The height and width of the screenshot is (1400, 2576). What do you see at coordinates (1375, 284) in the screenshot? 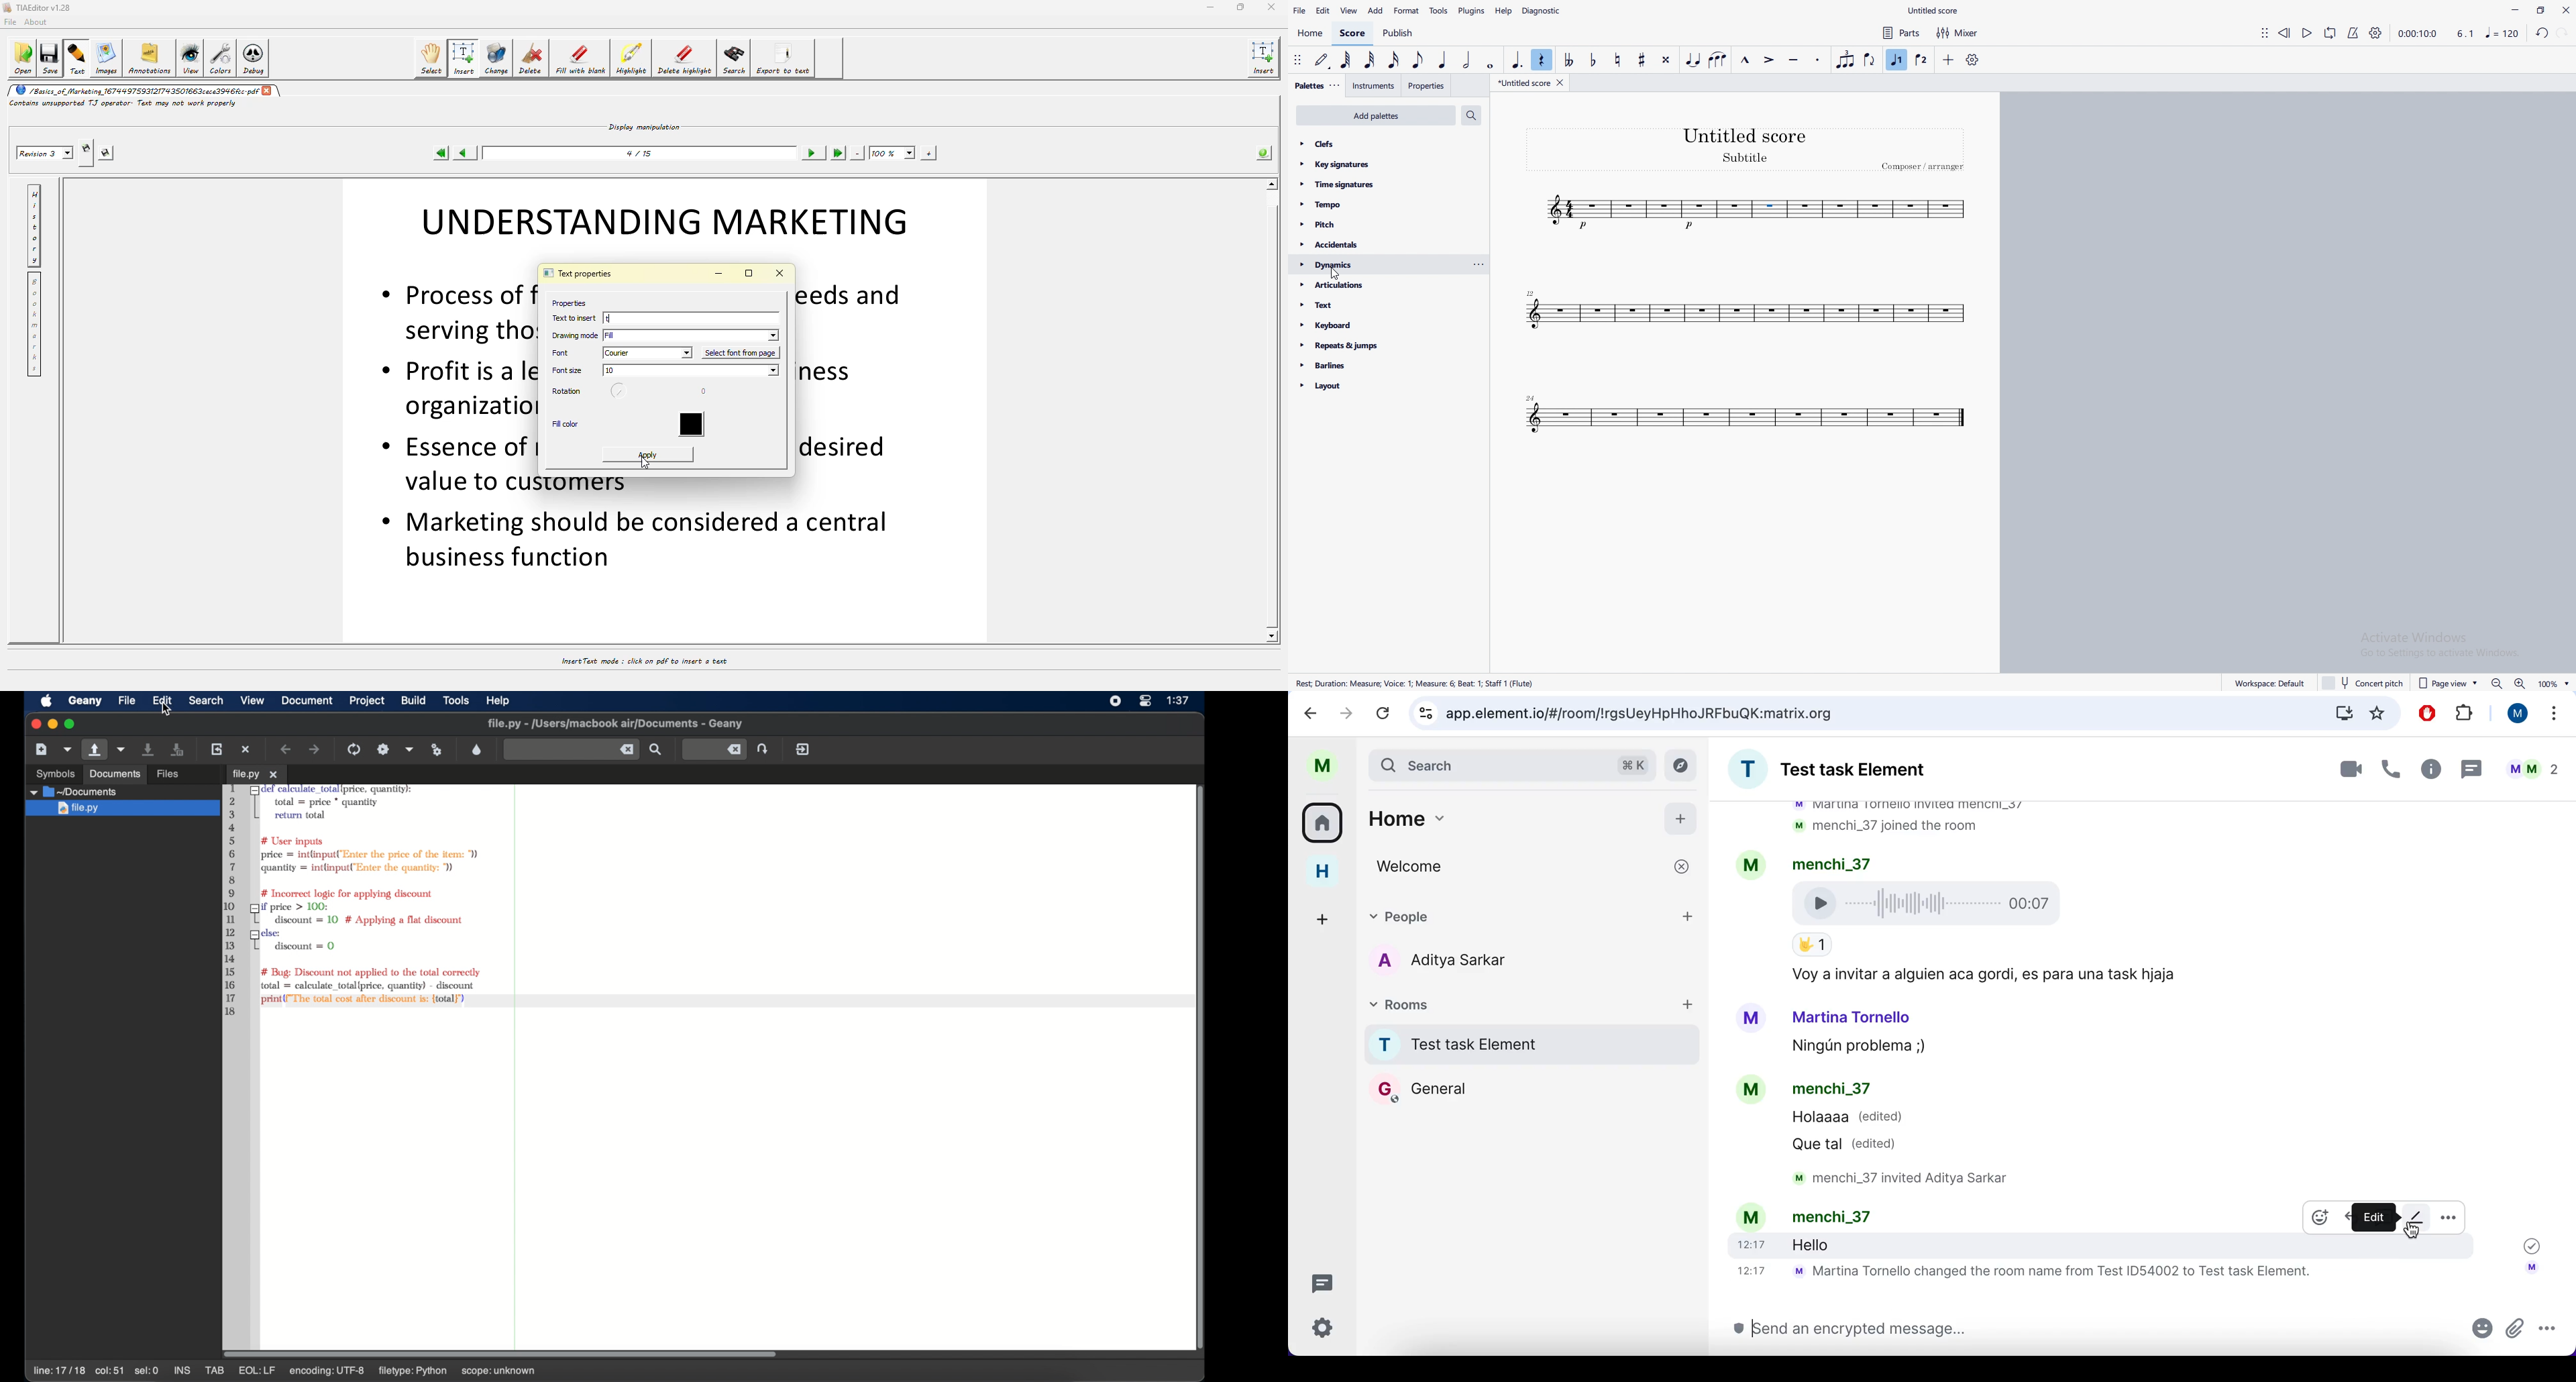
I see `articulations` at bounding box center [1375, 284].